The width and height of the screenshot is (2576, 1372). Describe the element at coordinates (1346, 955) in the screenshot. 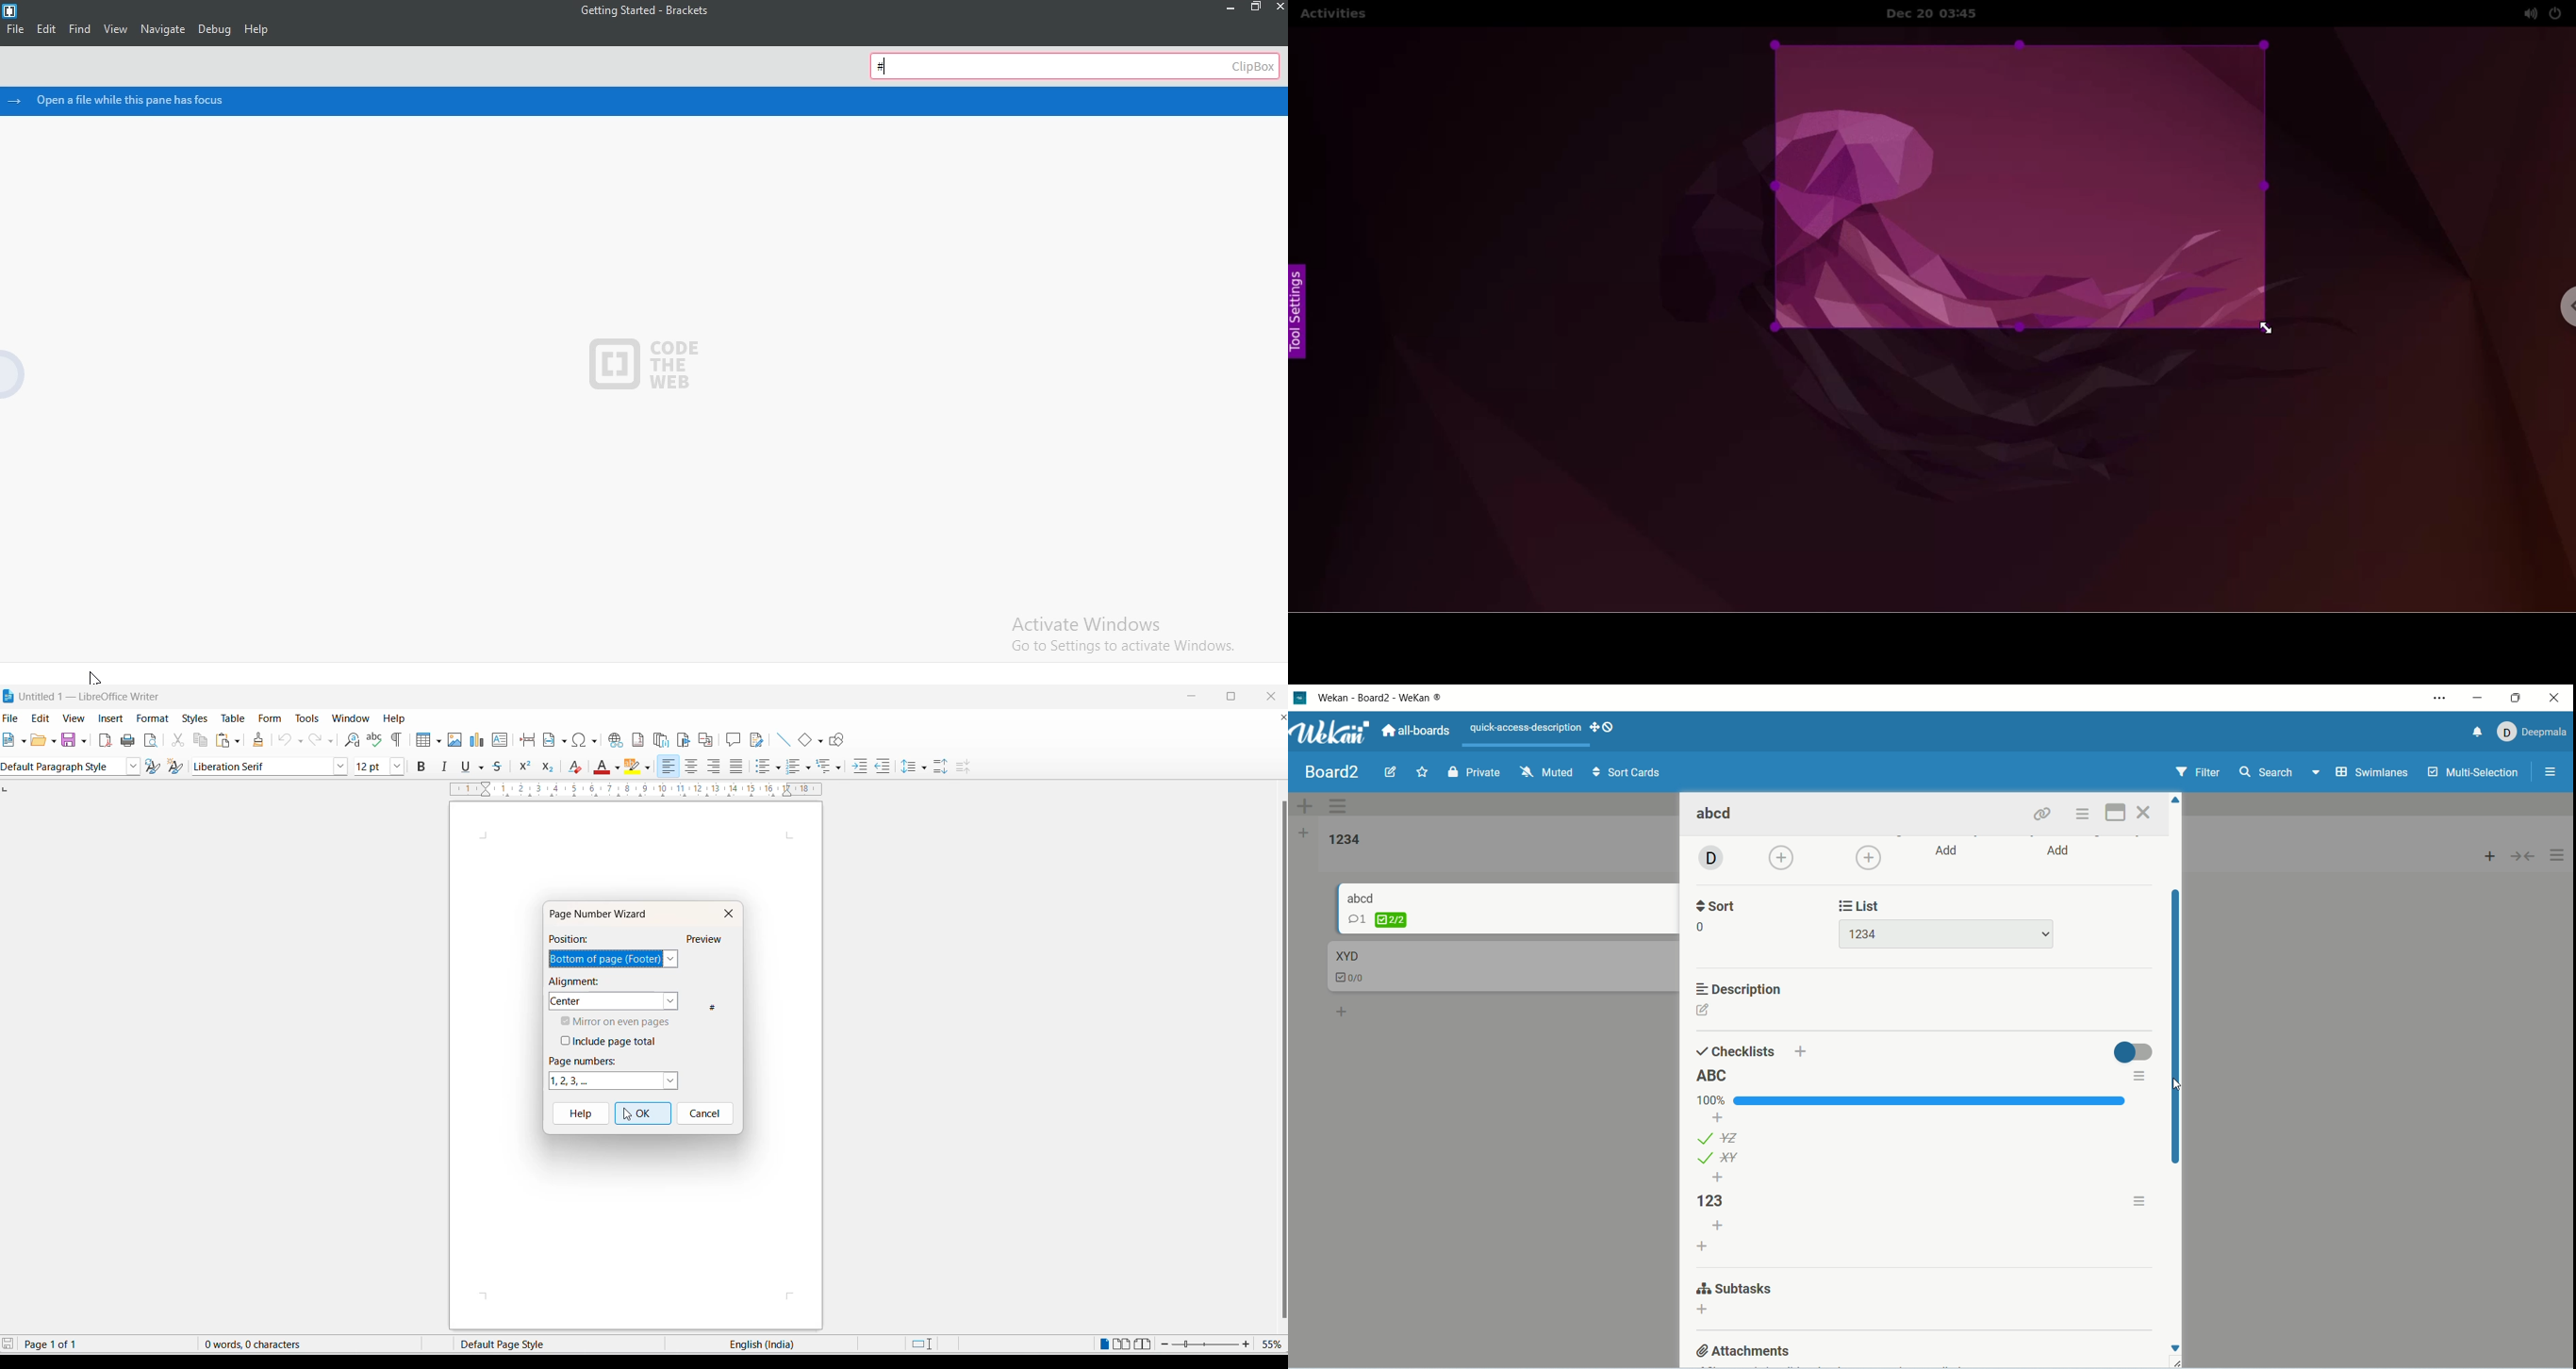

I see `card title` at that location.